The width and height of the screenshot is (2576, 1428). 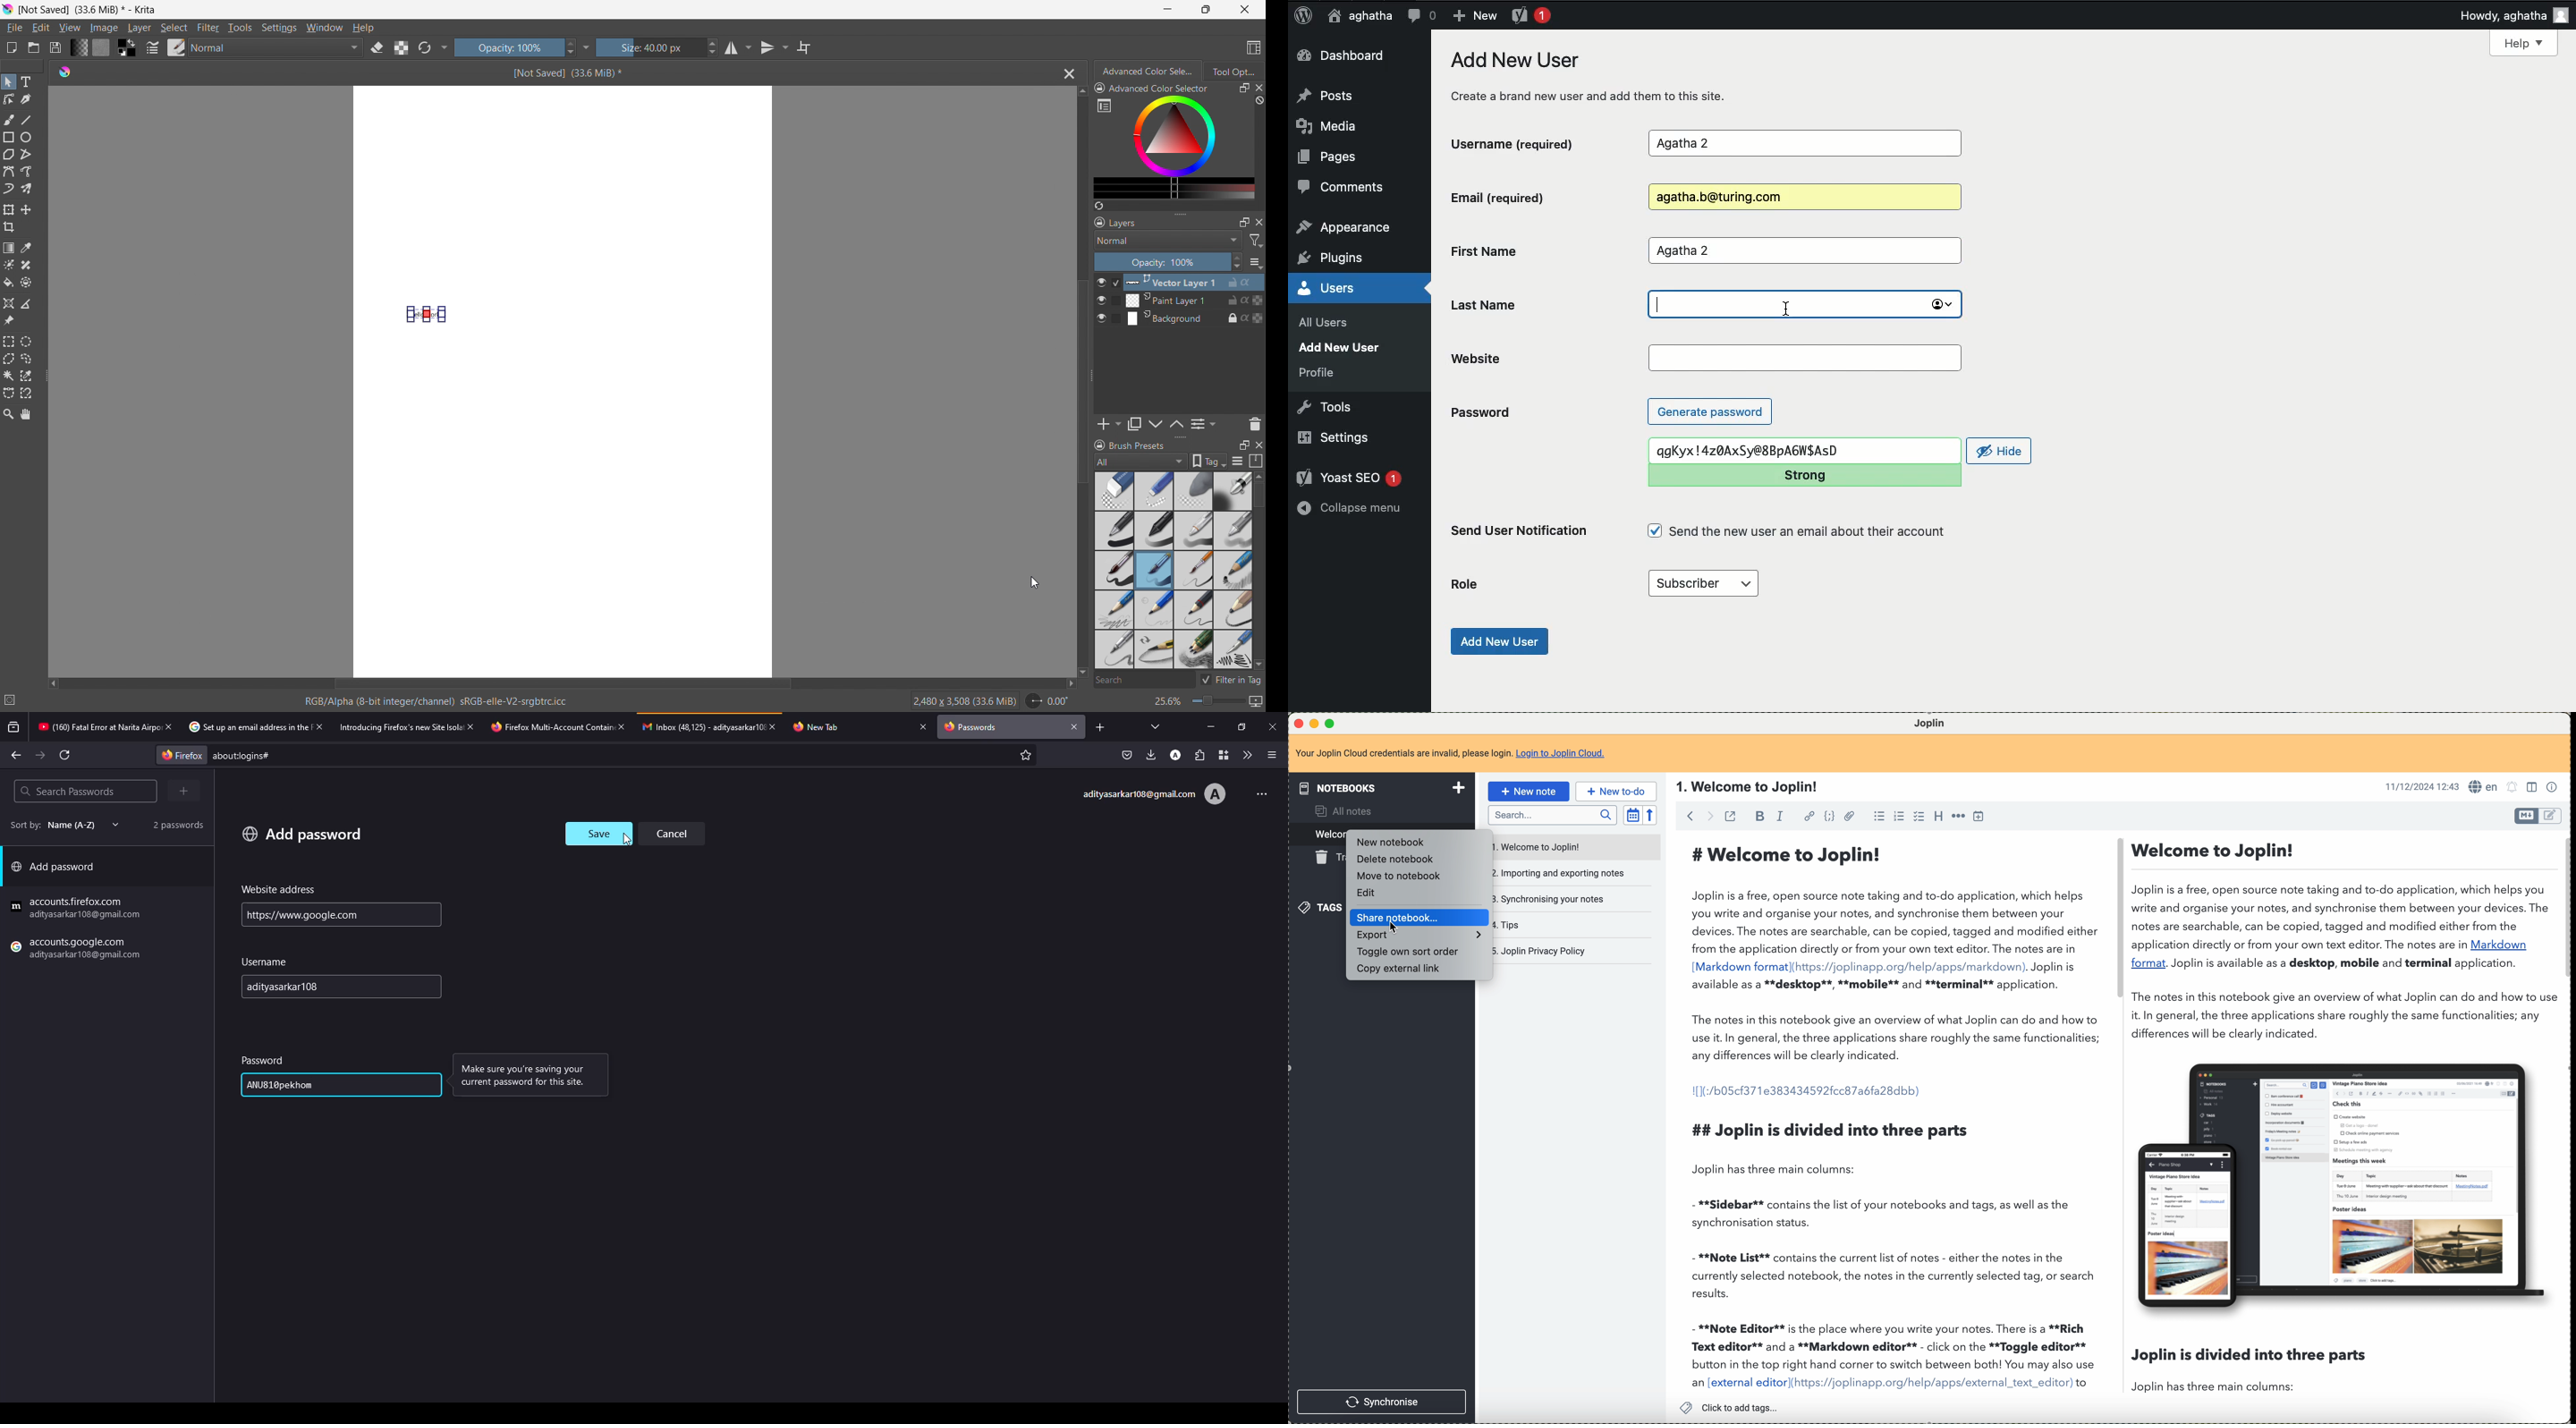 What do you see at coordinates (58, 870) in the screenshot?
I see `add password` at bounding box center [58, 870].